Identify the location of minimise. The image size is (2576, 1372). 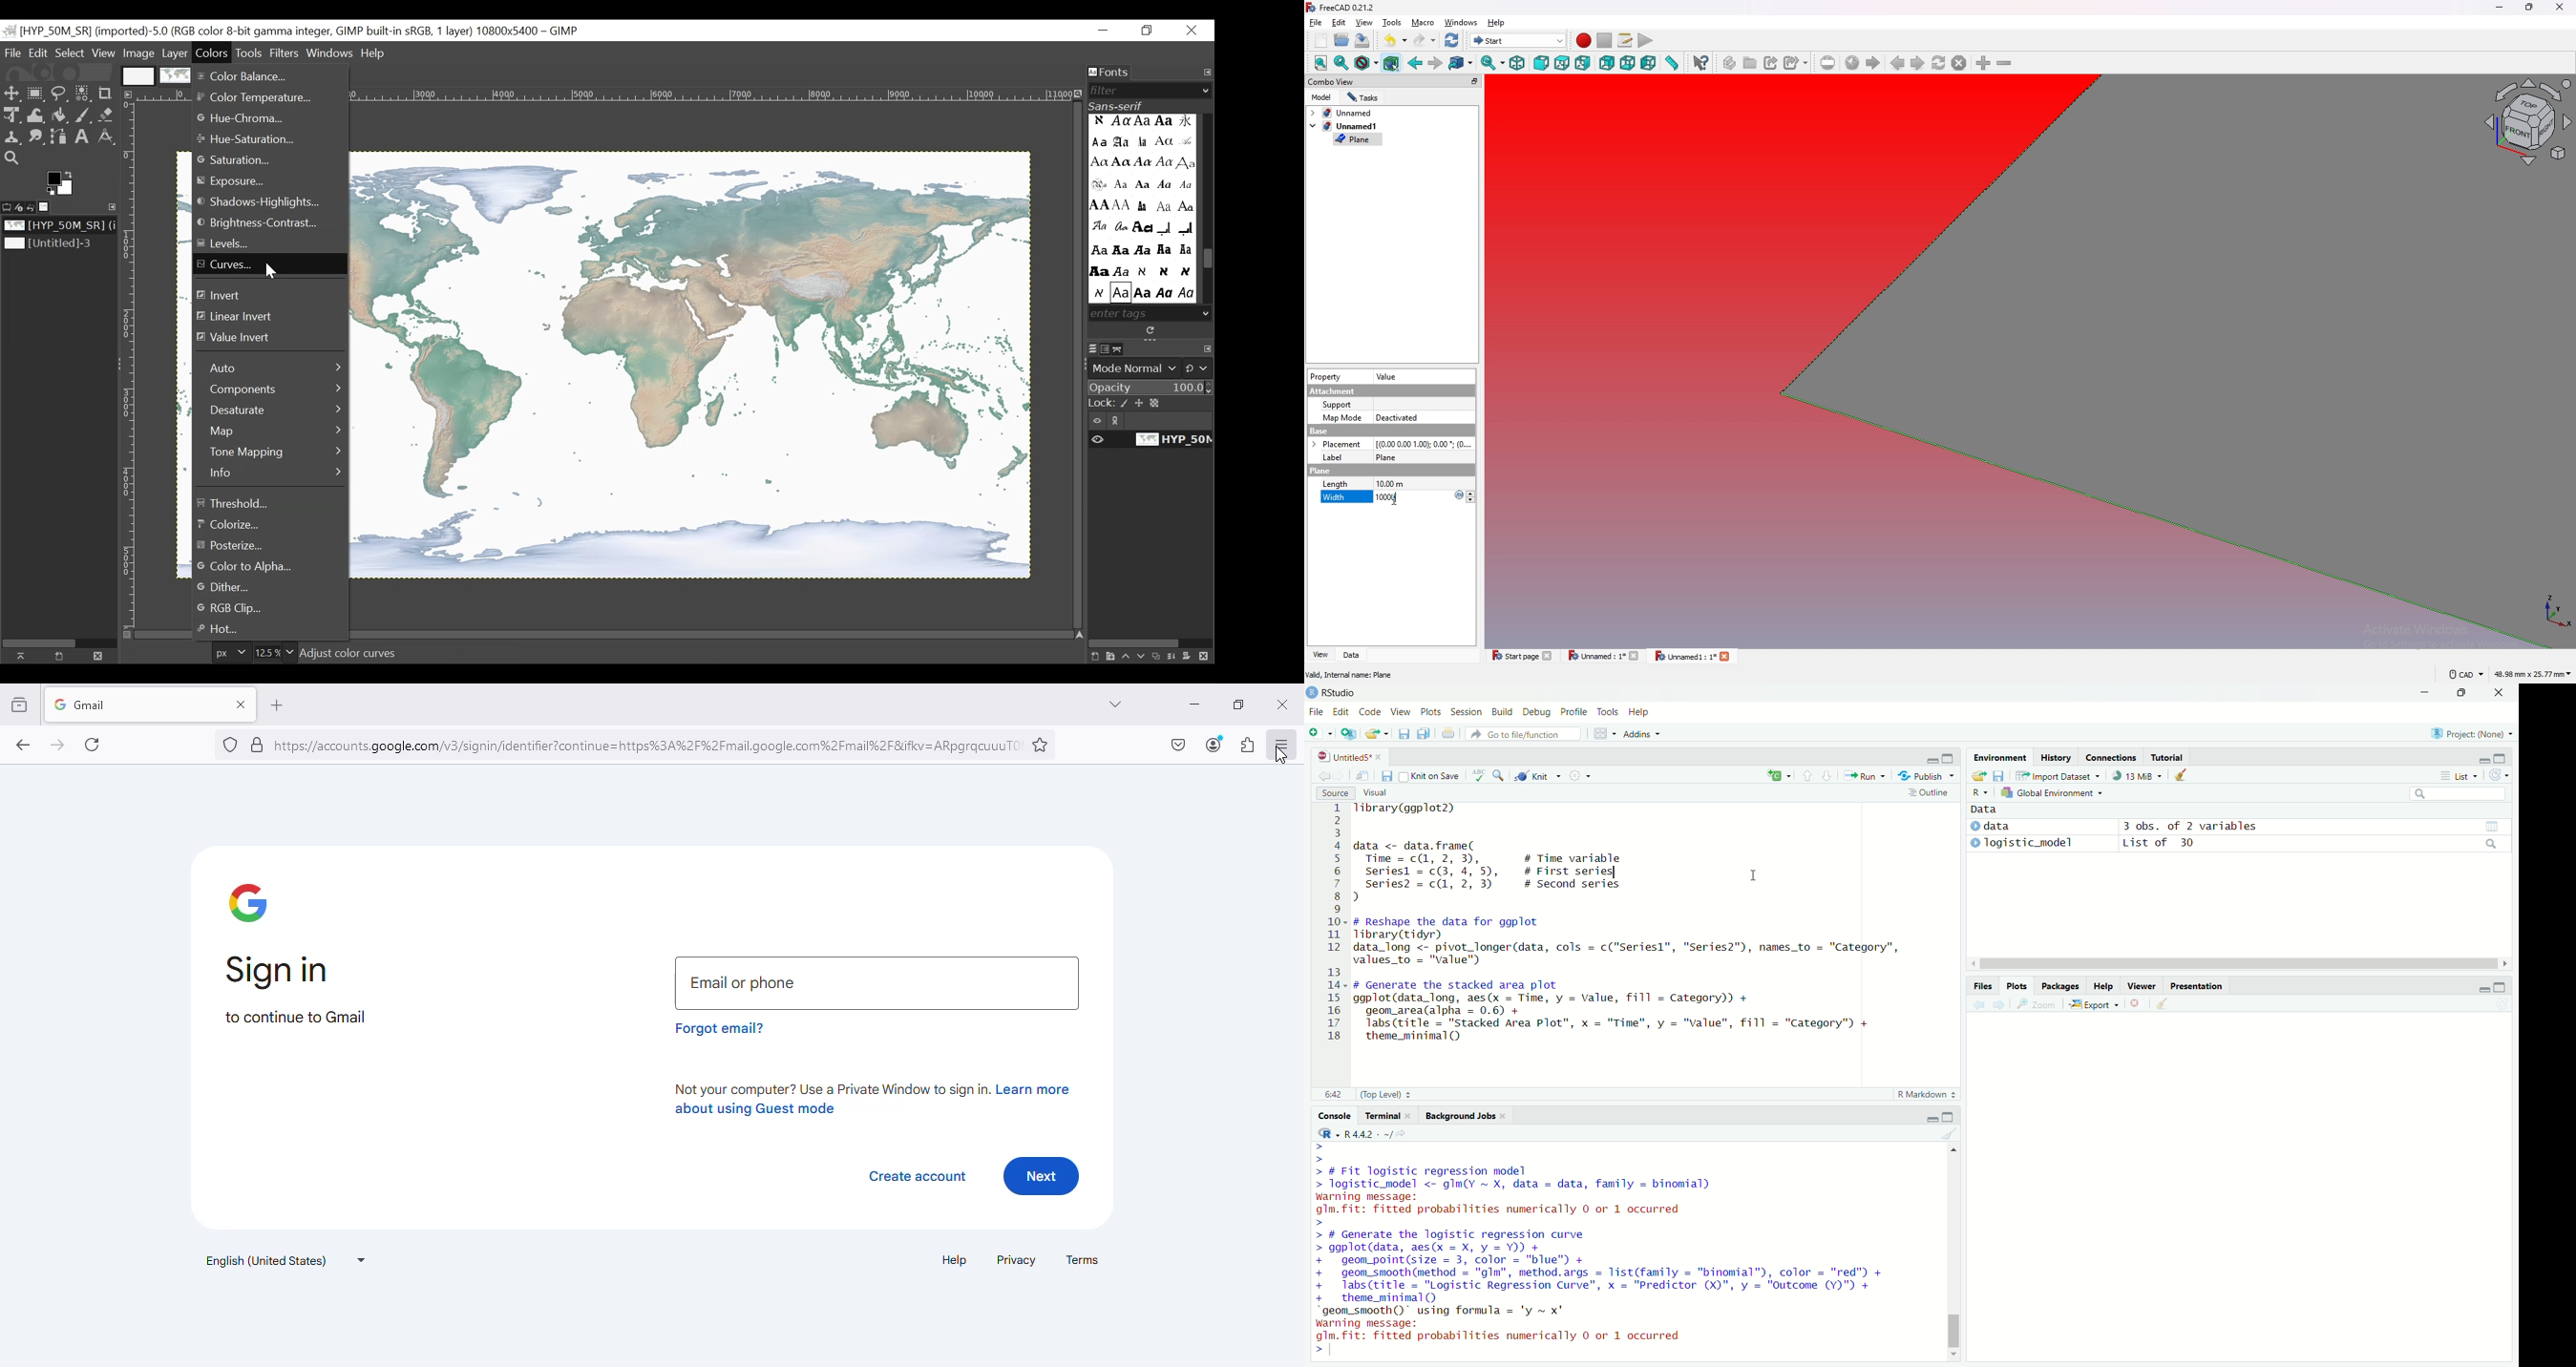
(1923, 1116).